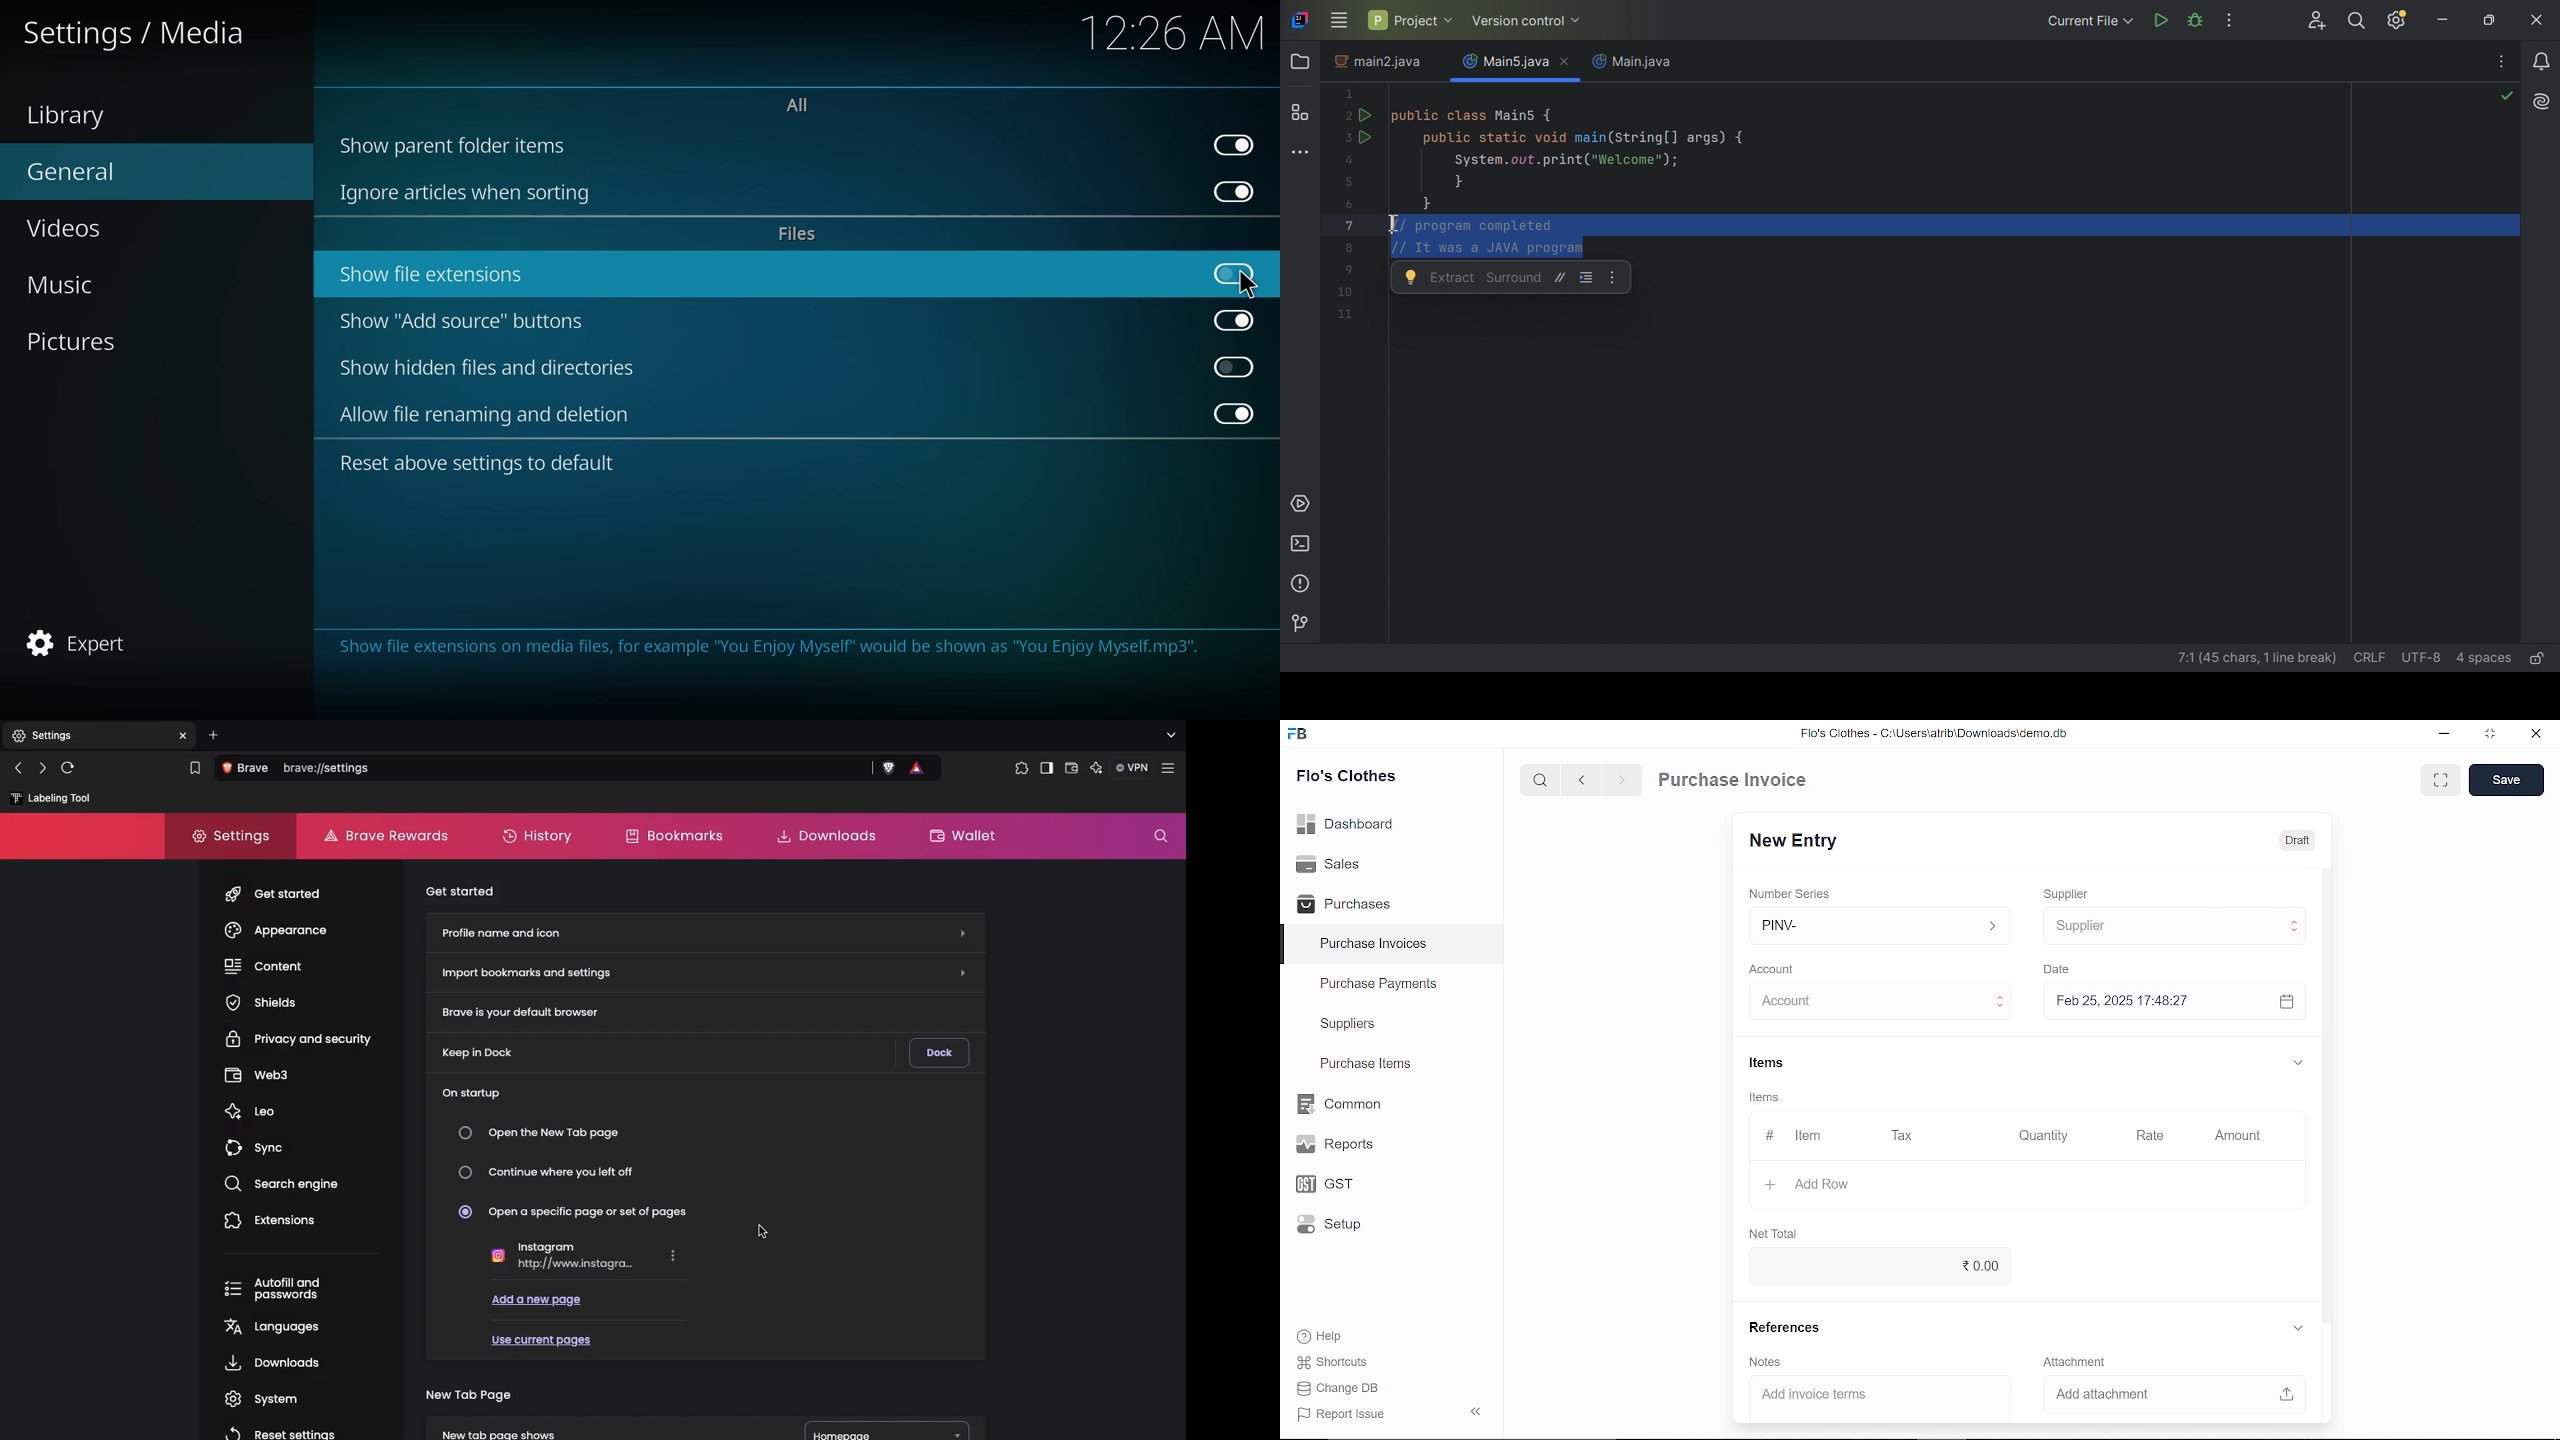 Image resolution: width=2576 pixels, height=1456 pixels. What do you see at coordinates (794, 103) in the screenshot?
I see `all` at bounding box center [794, 103].